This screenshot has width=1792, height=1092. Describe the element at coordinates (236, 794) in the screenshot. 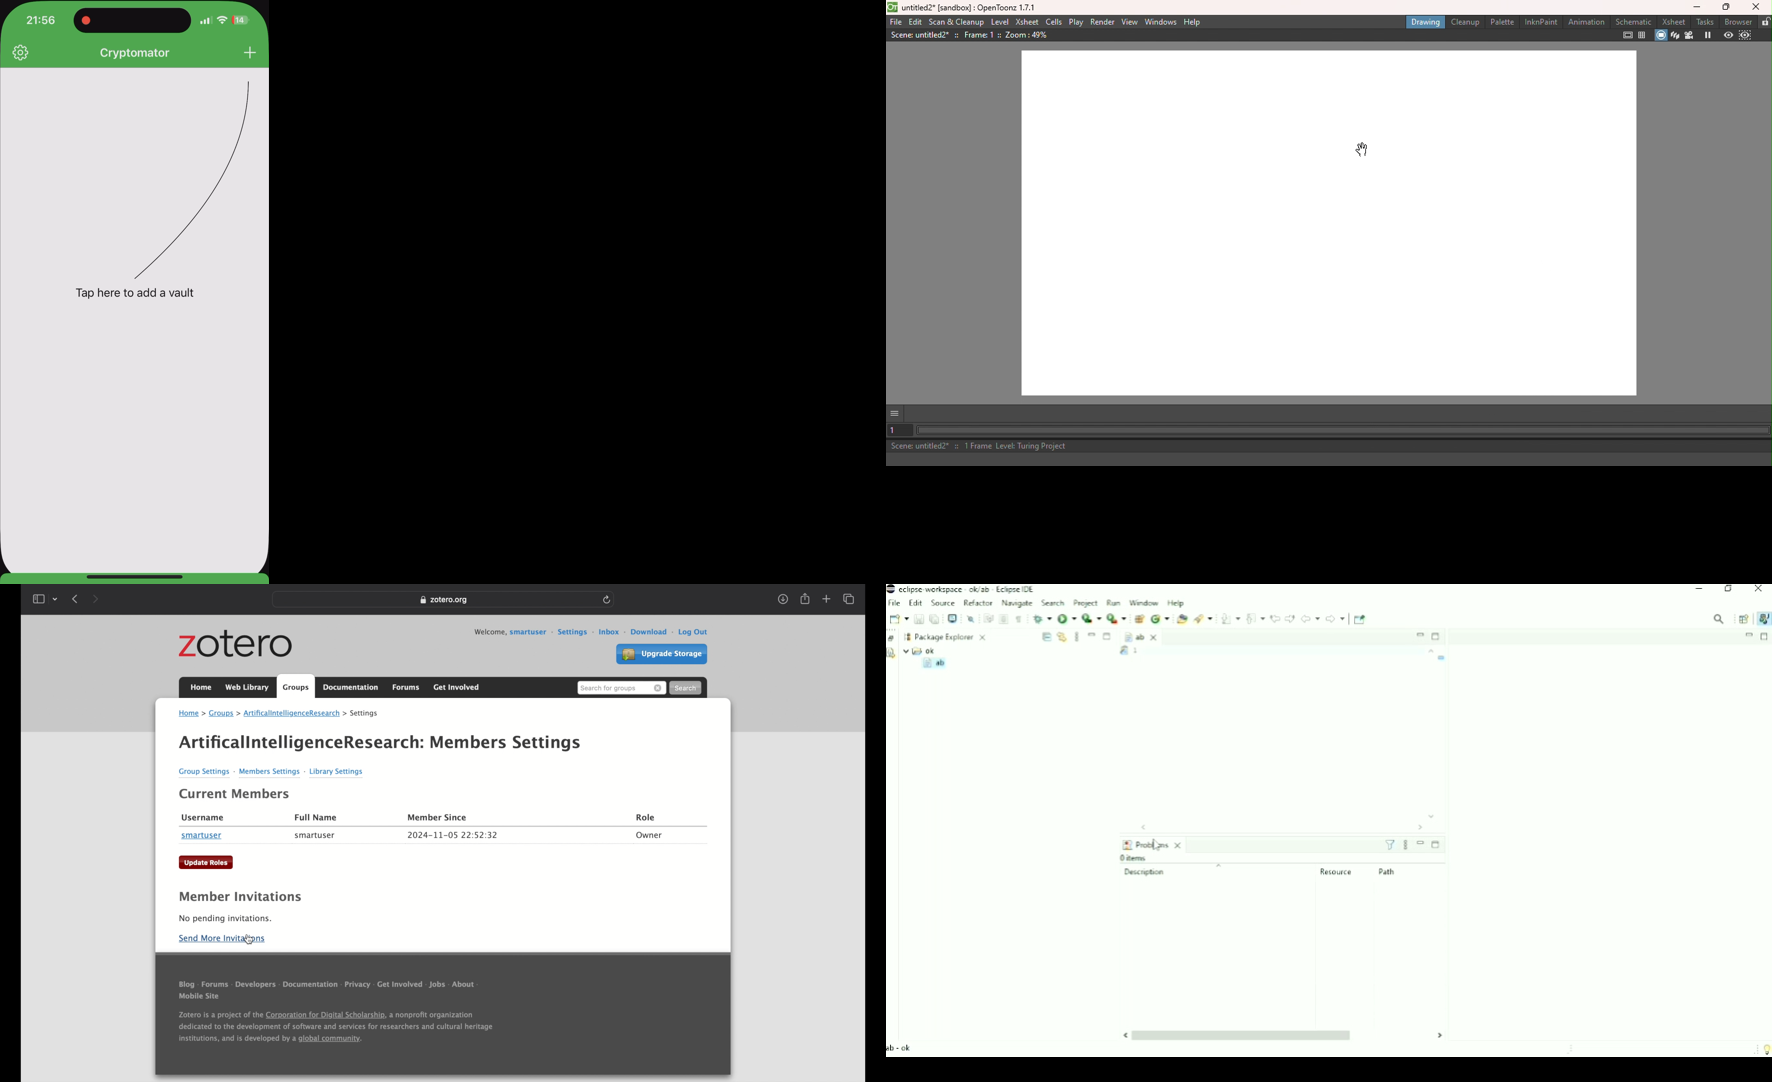

I see `current members` at that location.